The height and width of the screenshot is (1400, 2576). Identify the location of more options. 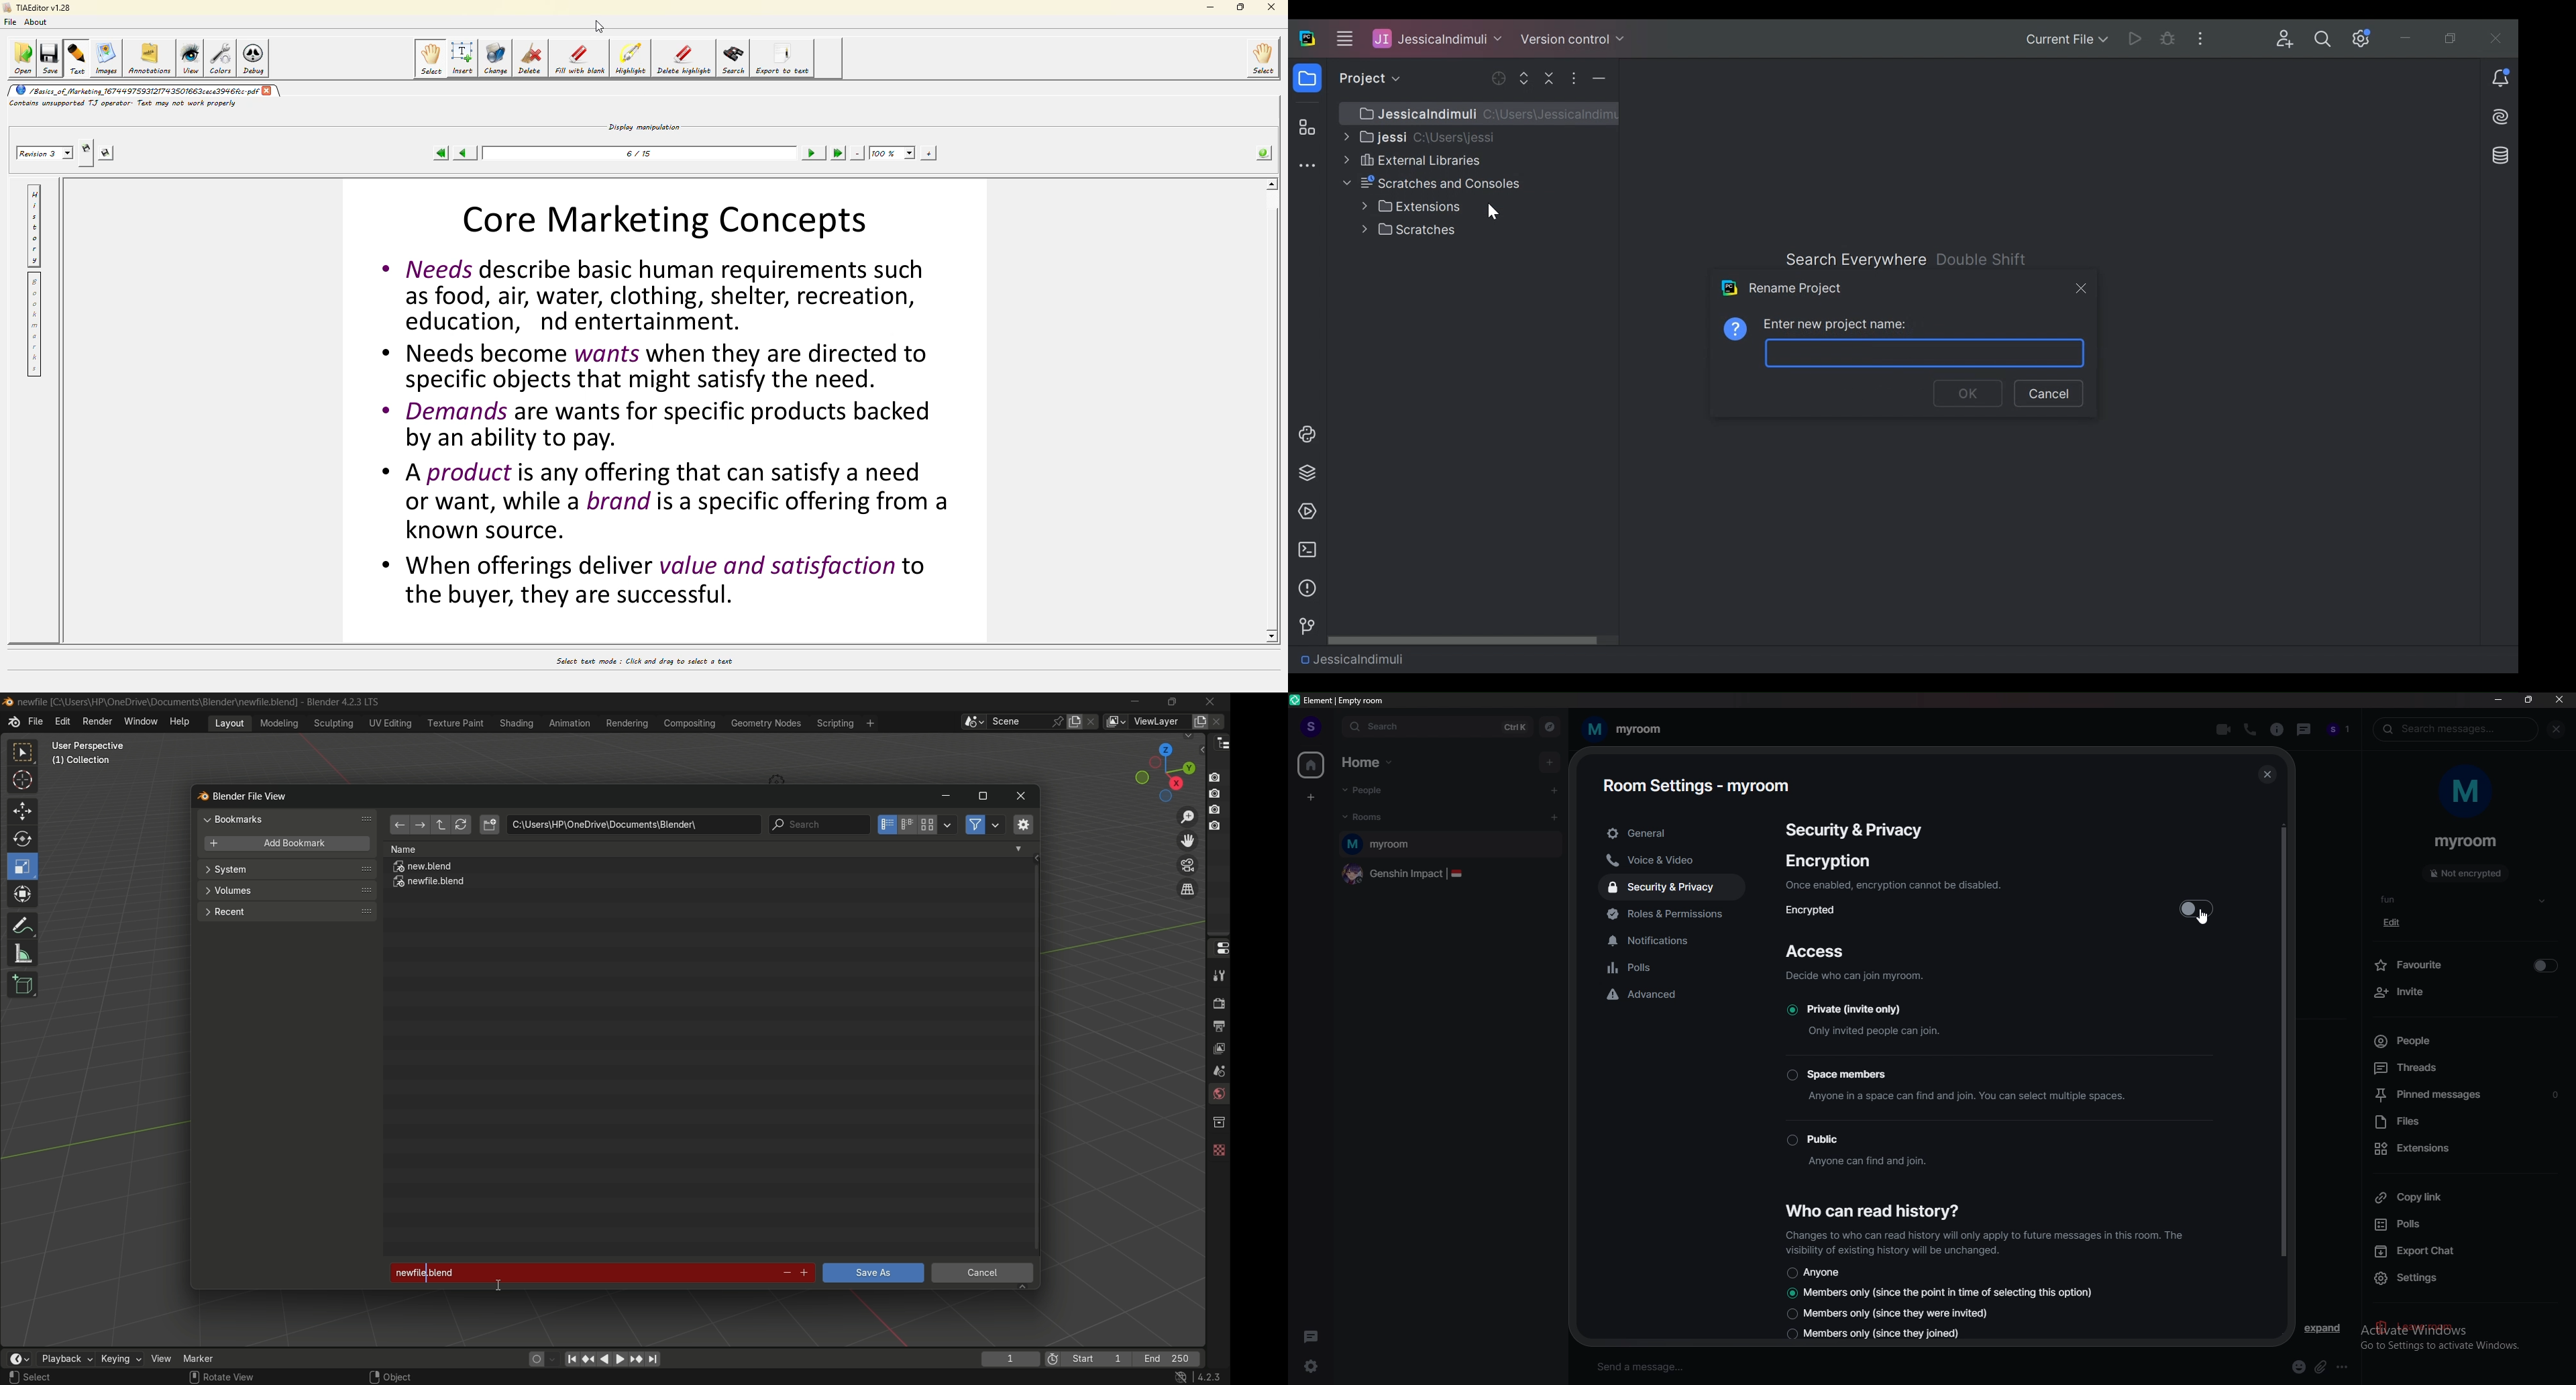
(2347, 1366).